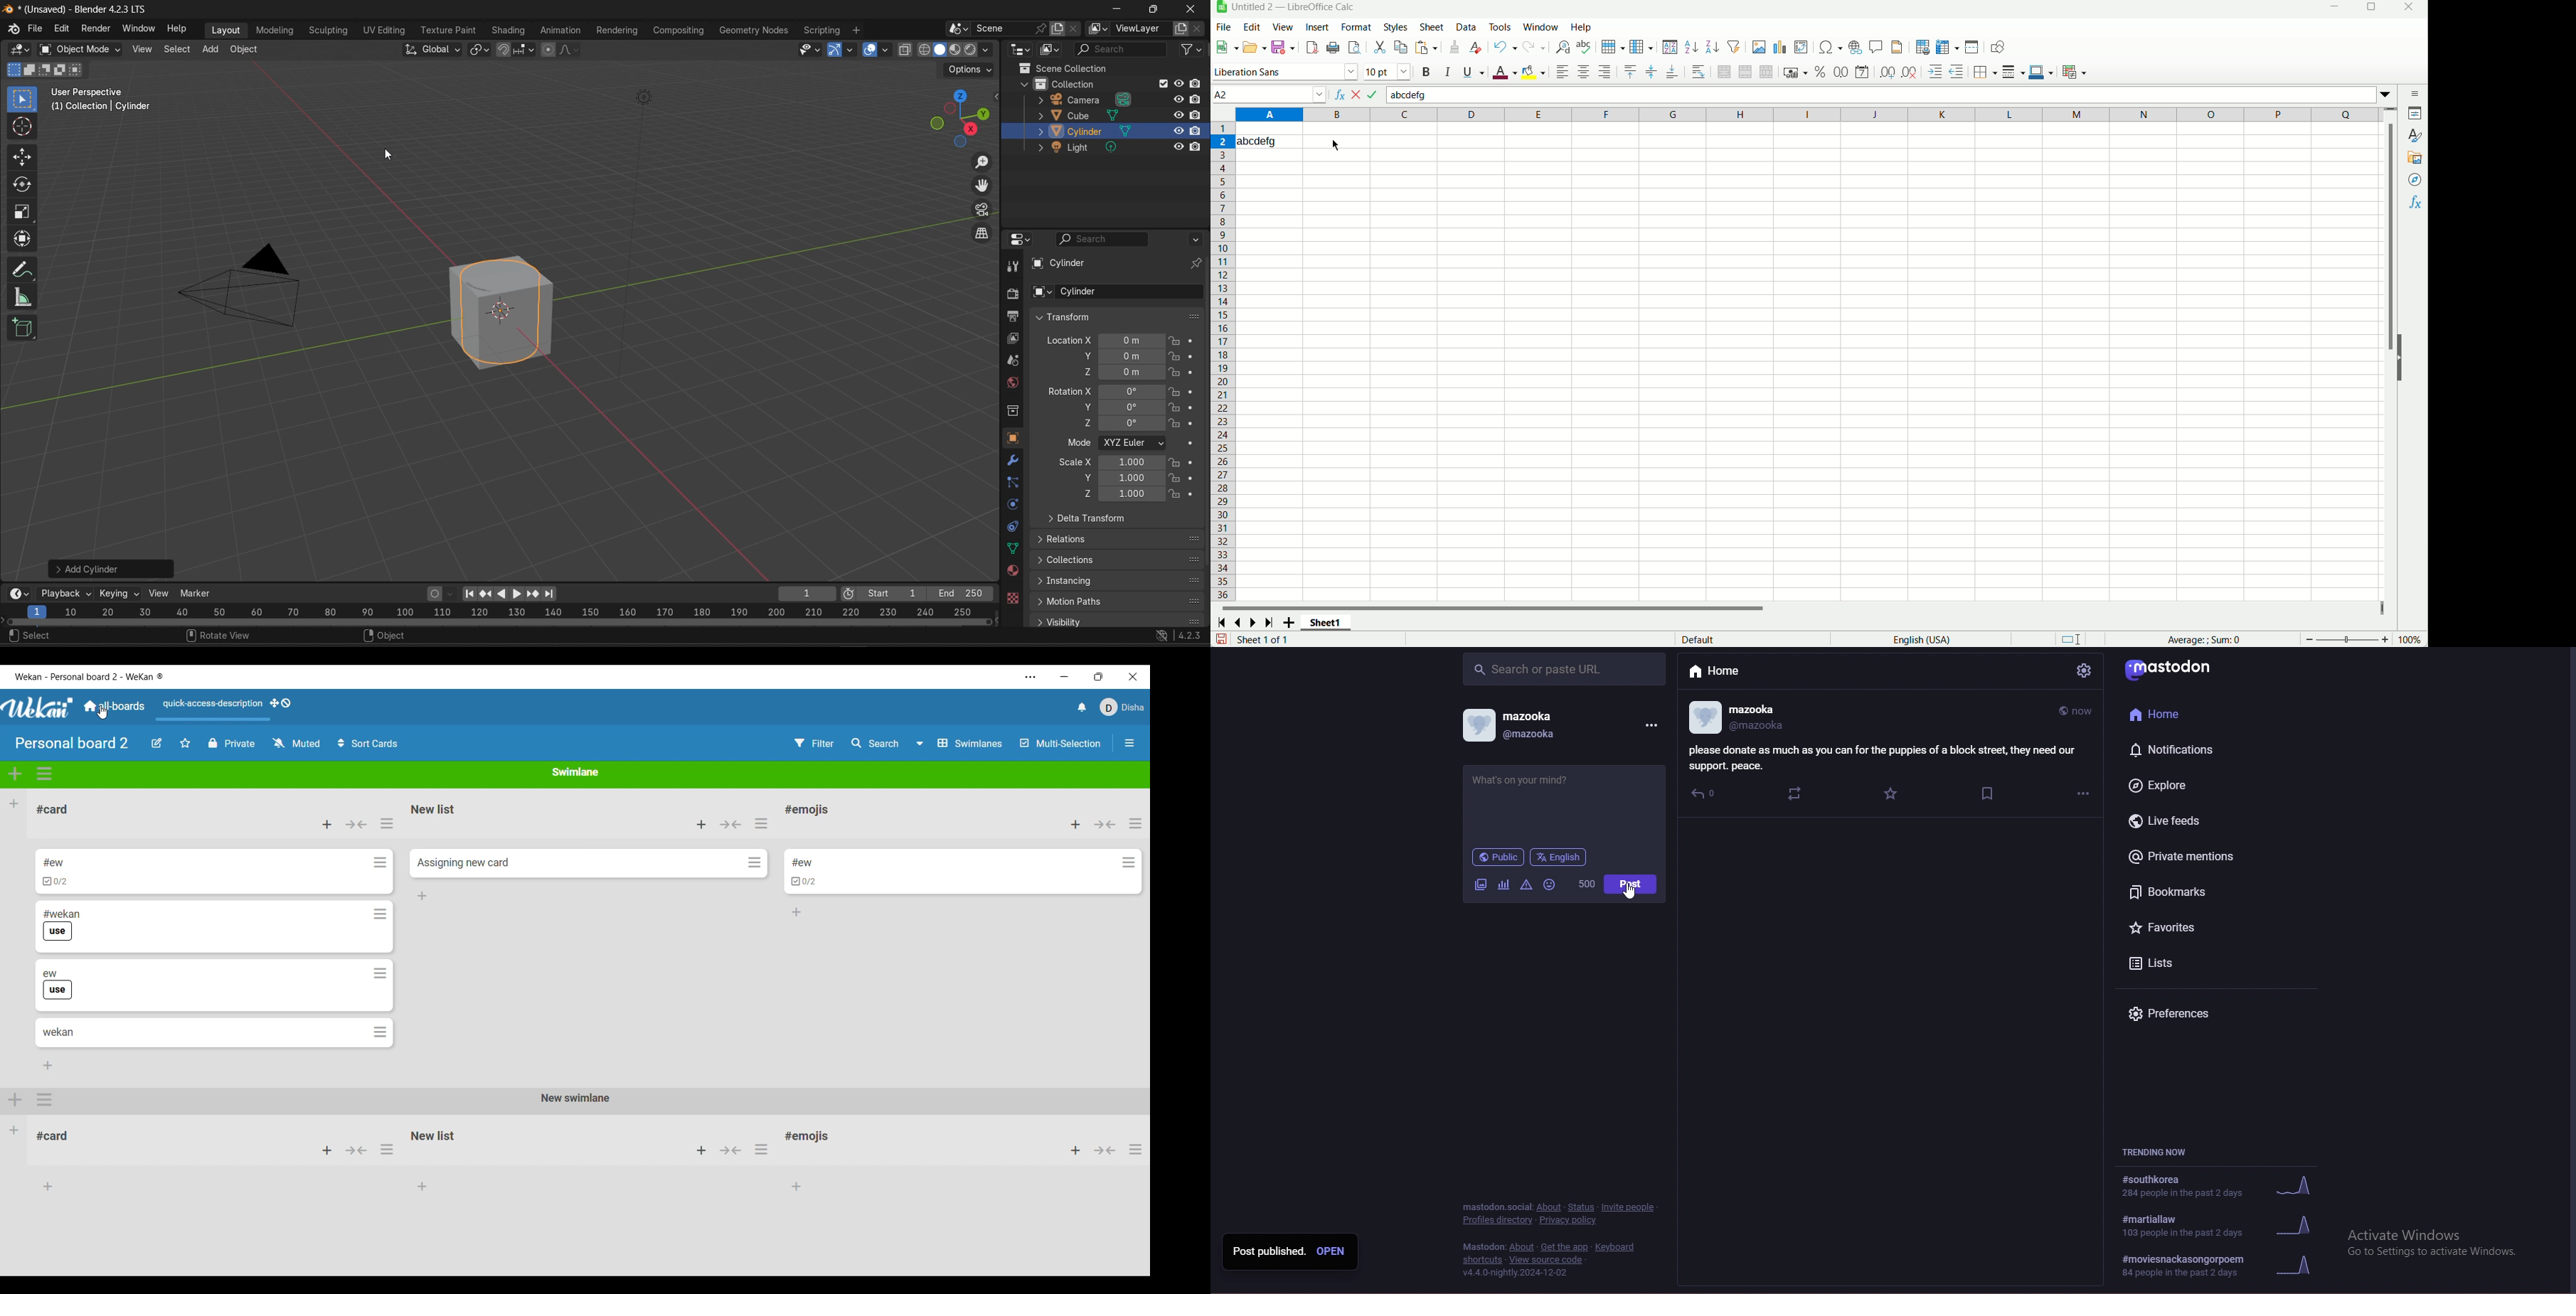 This screenshot has height=1316, width=2576. What do you see at coordinates (1193, 476) in the screenshot?
I see `animate property` at bounding box center [1193, 476].